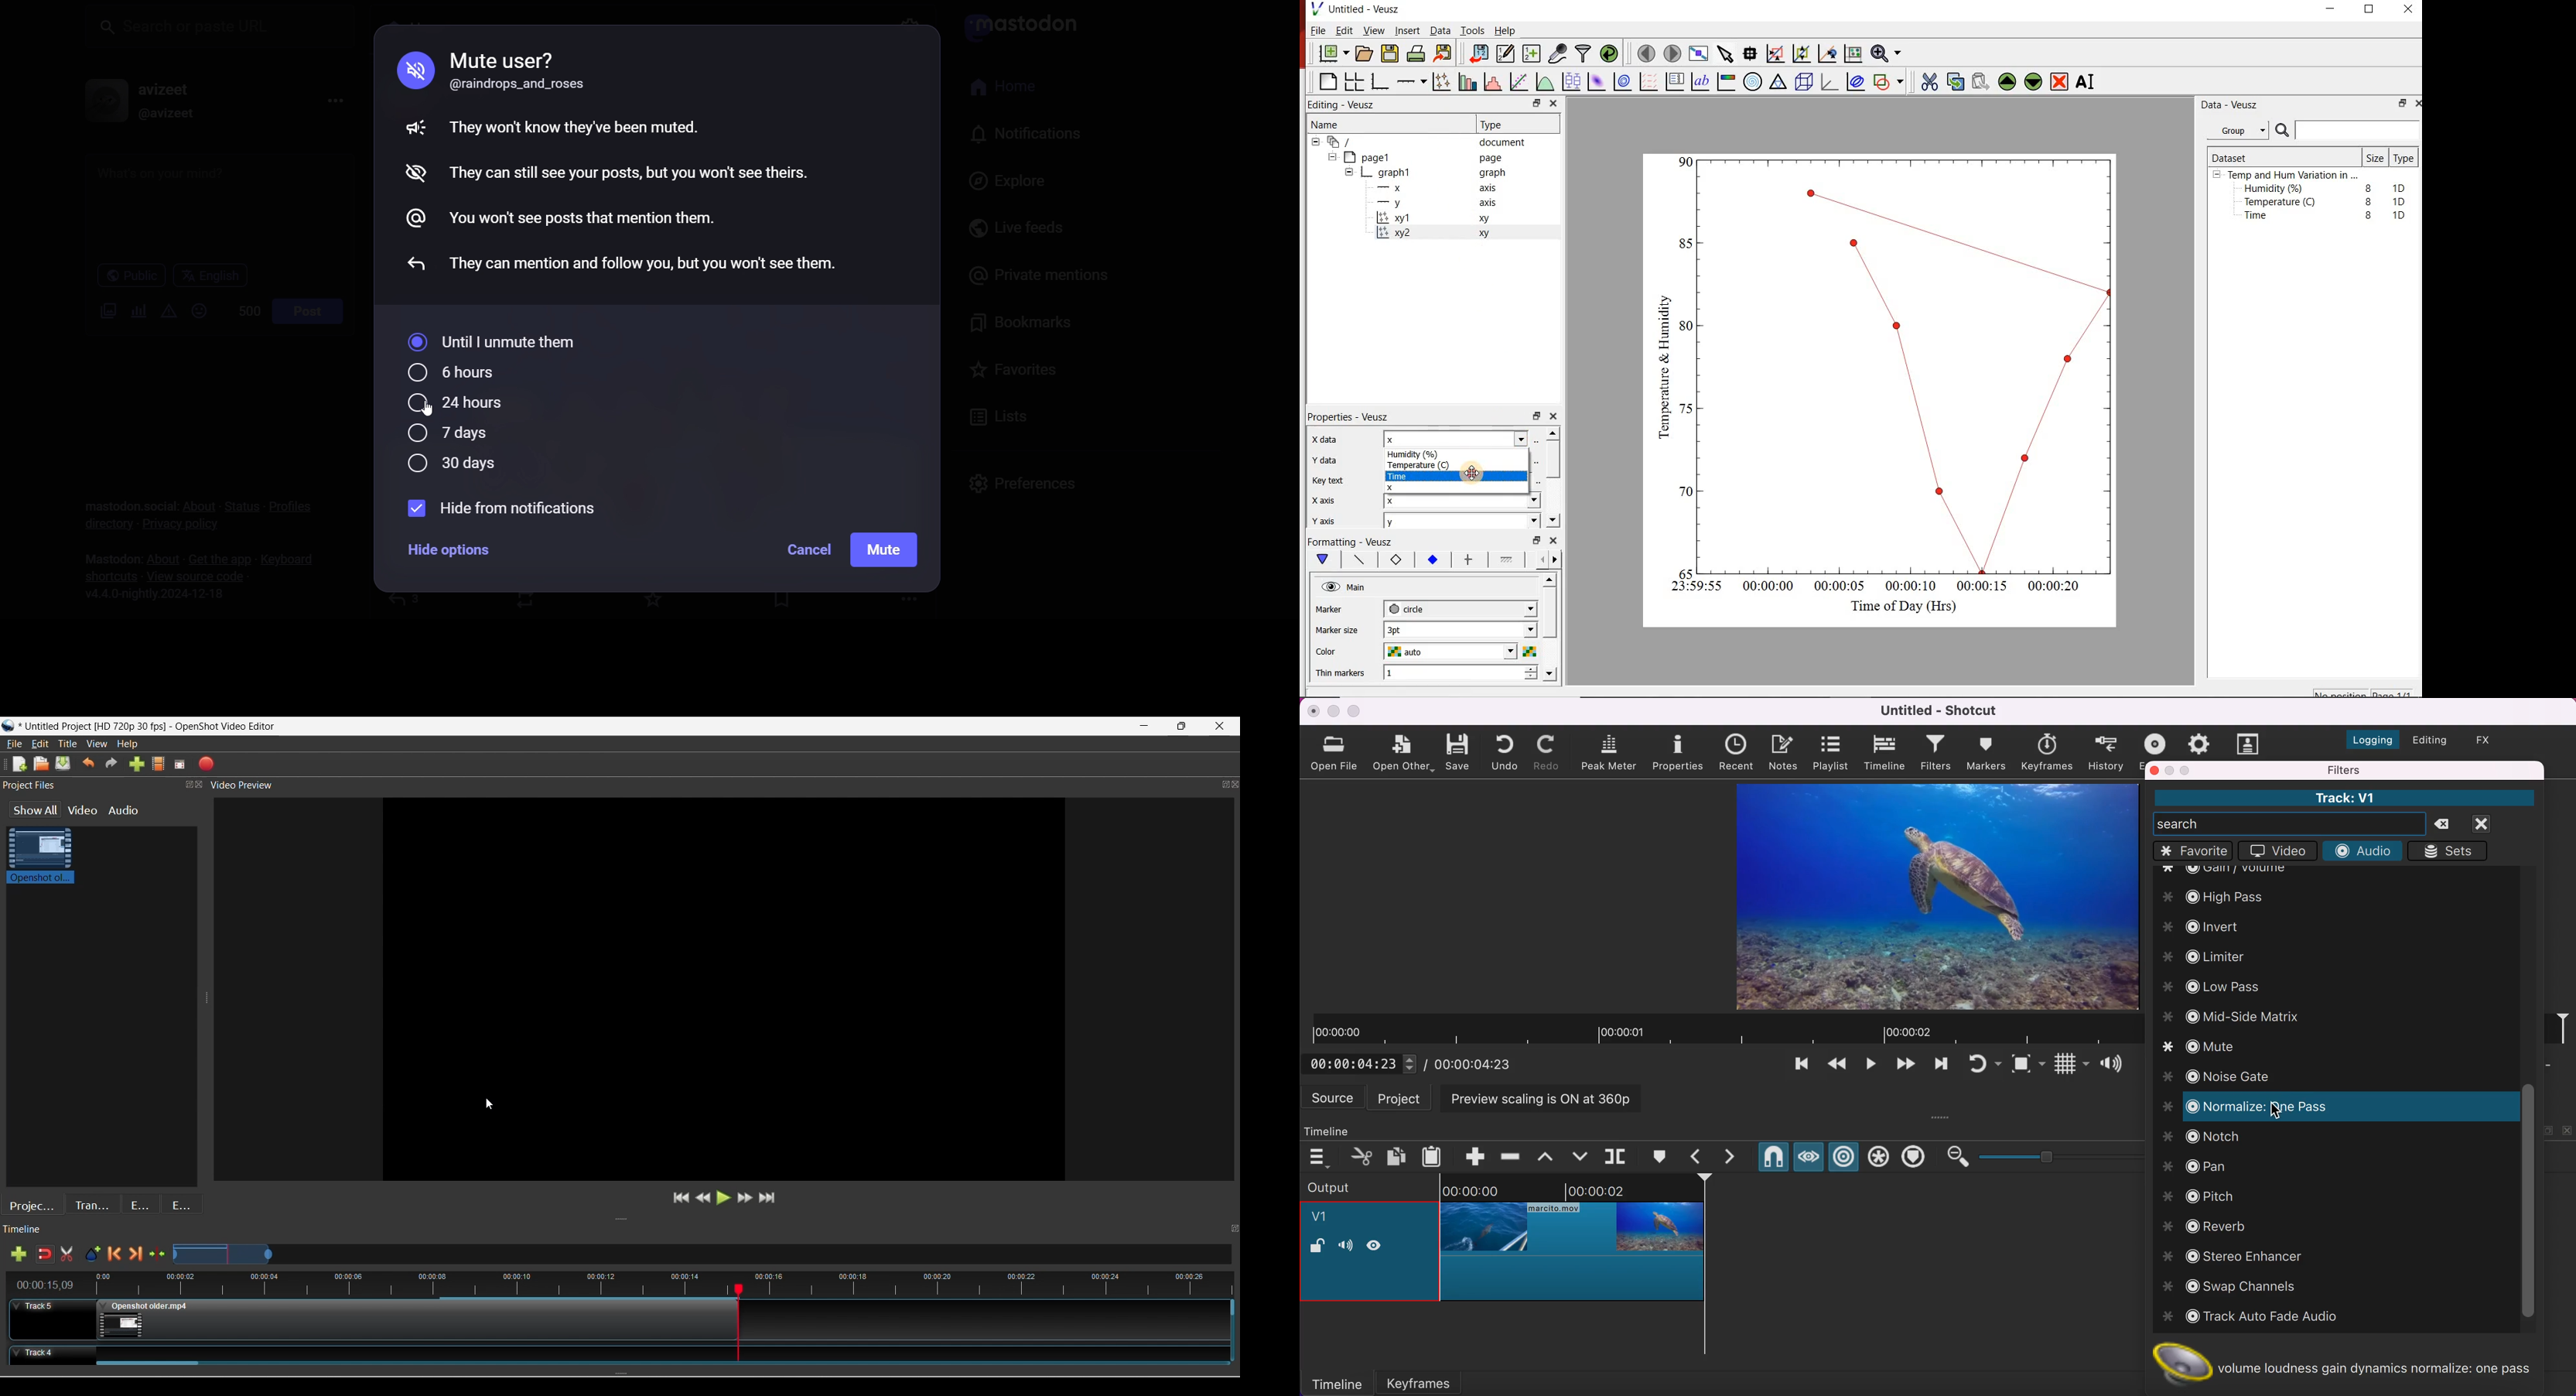 Image resolution: width=2576 pixels, height=1400 pixels. I want to click on Transitions, so click(92, 1204).